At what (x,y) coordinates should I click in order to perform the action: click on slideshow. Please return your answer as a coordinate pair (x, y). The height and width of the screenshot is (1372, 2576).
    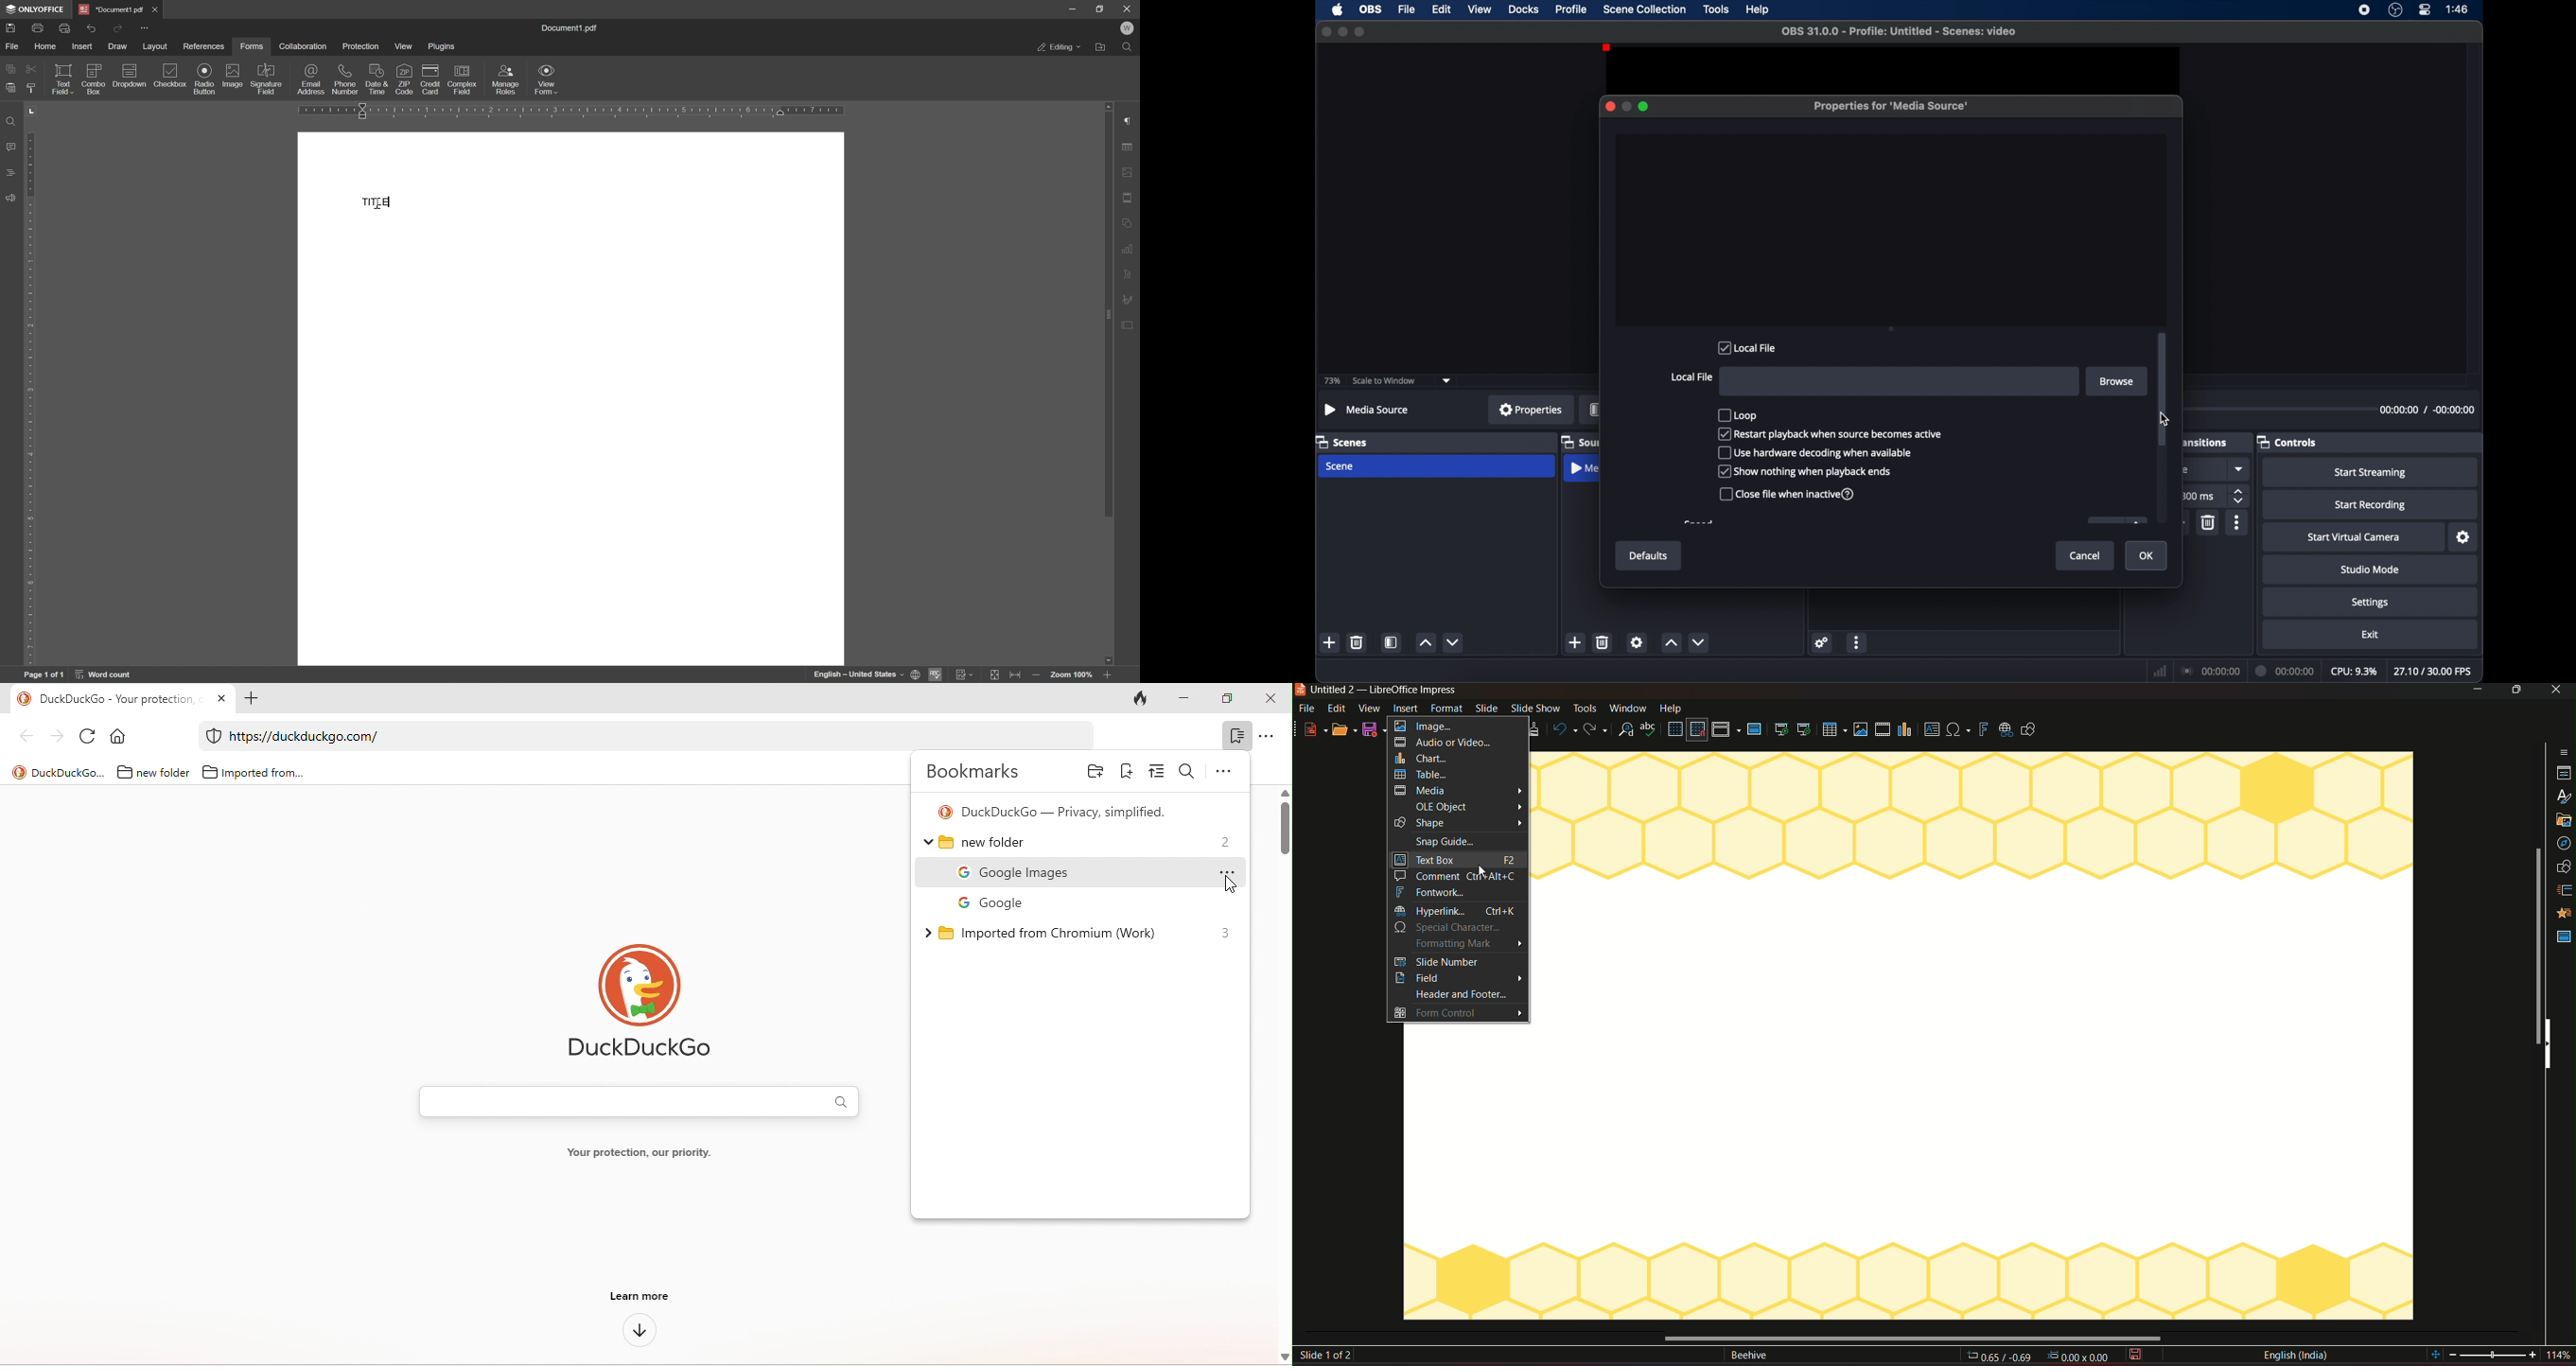
    Looking at the image, I should click on (1535, 709).